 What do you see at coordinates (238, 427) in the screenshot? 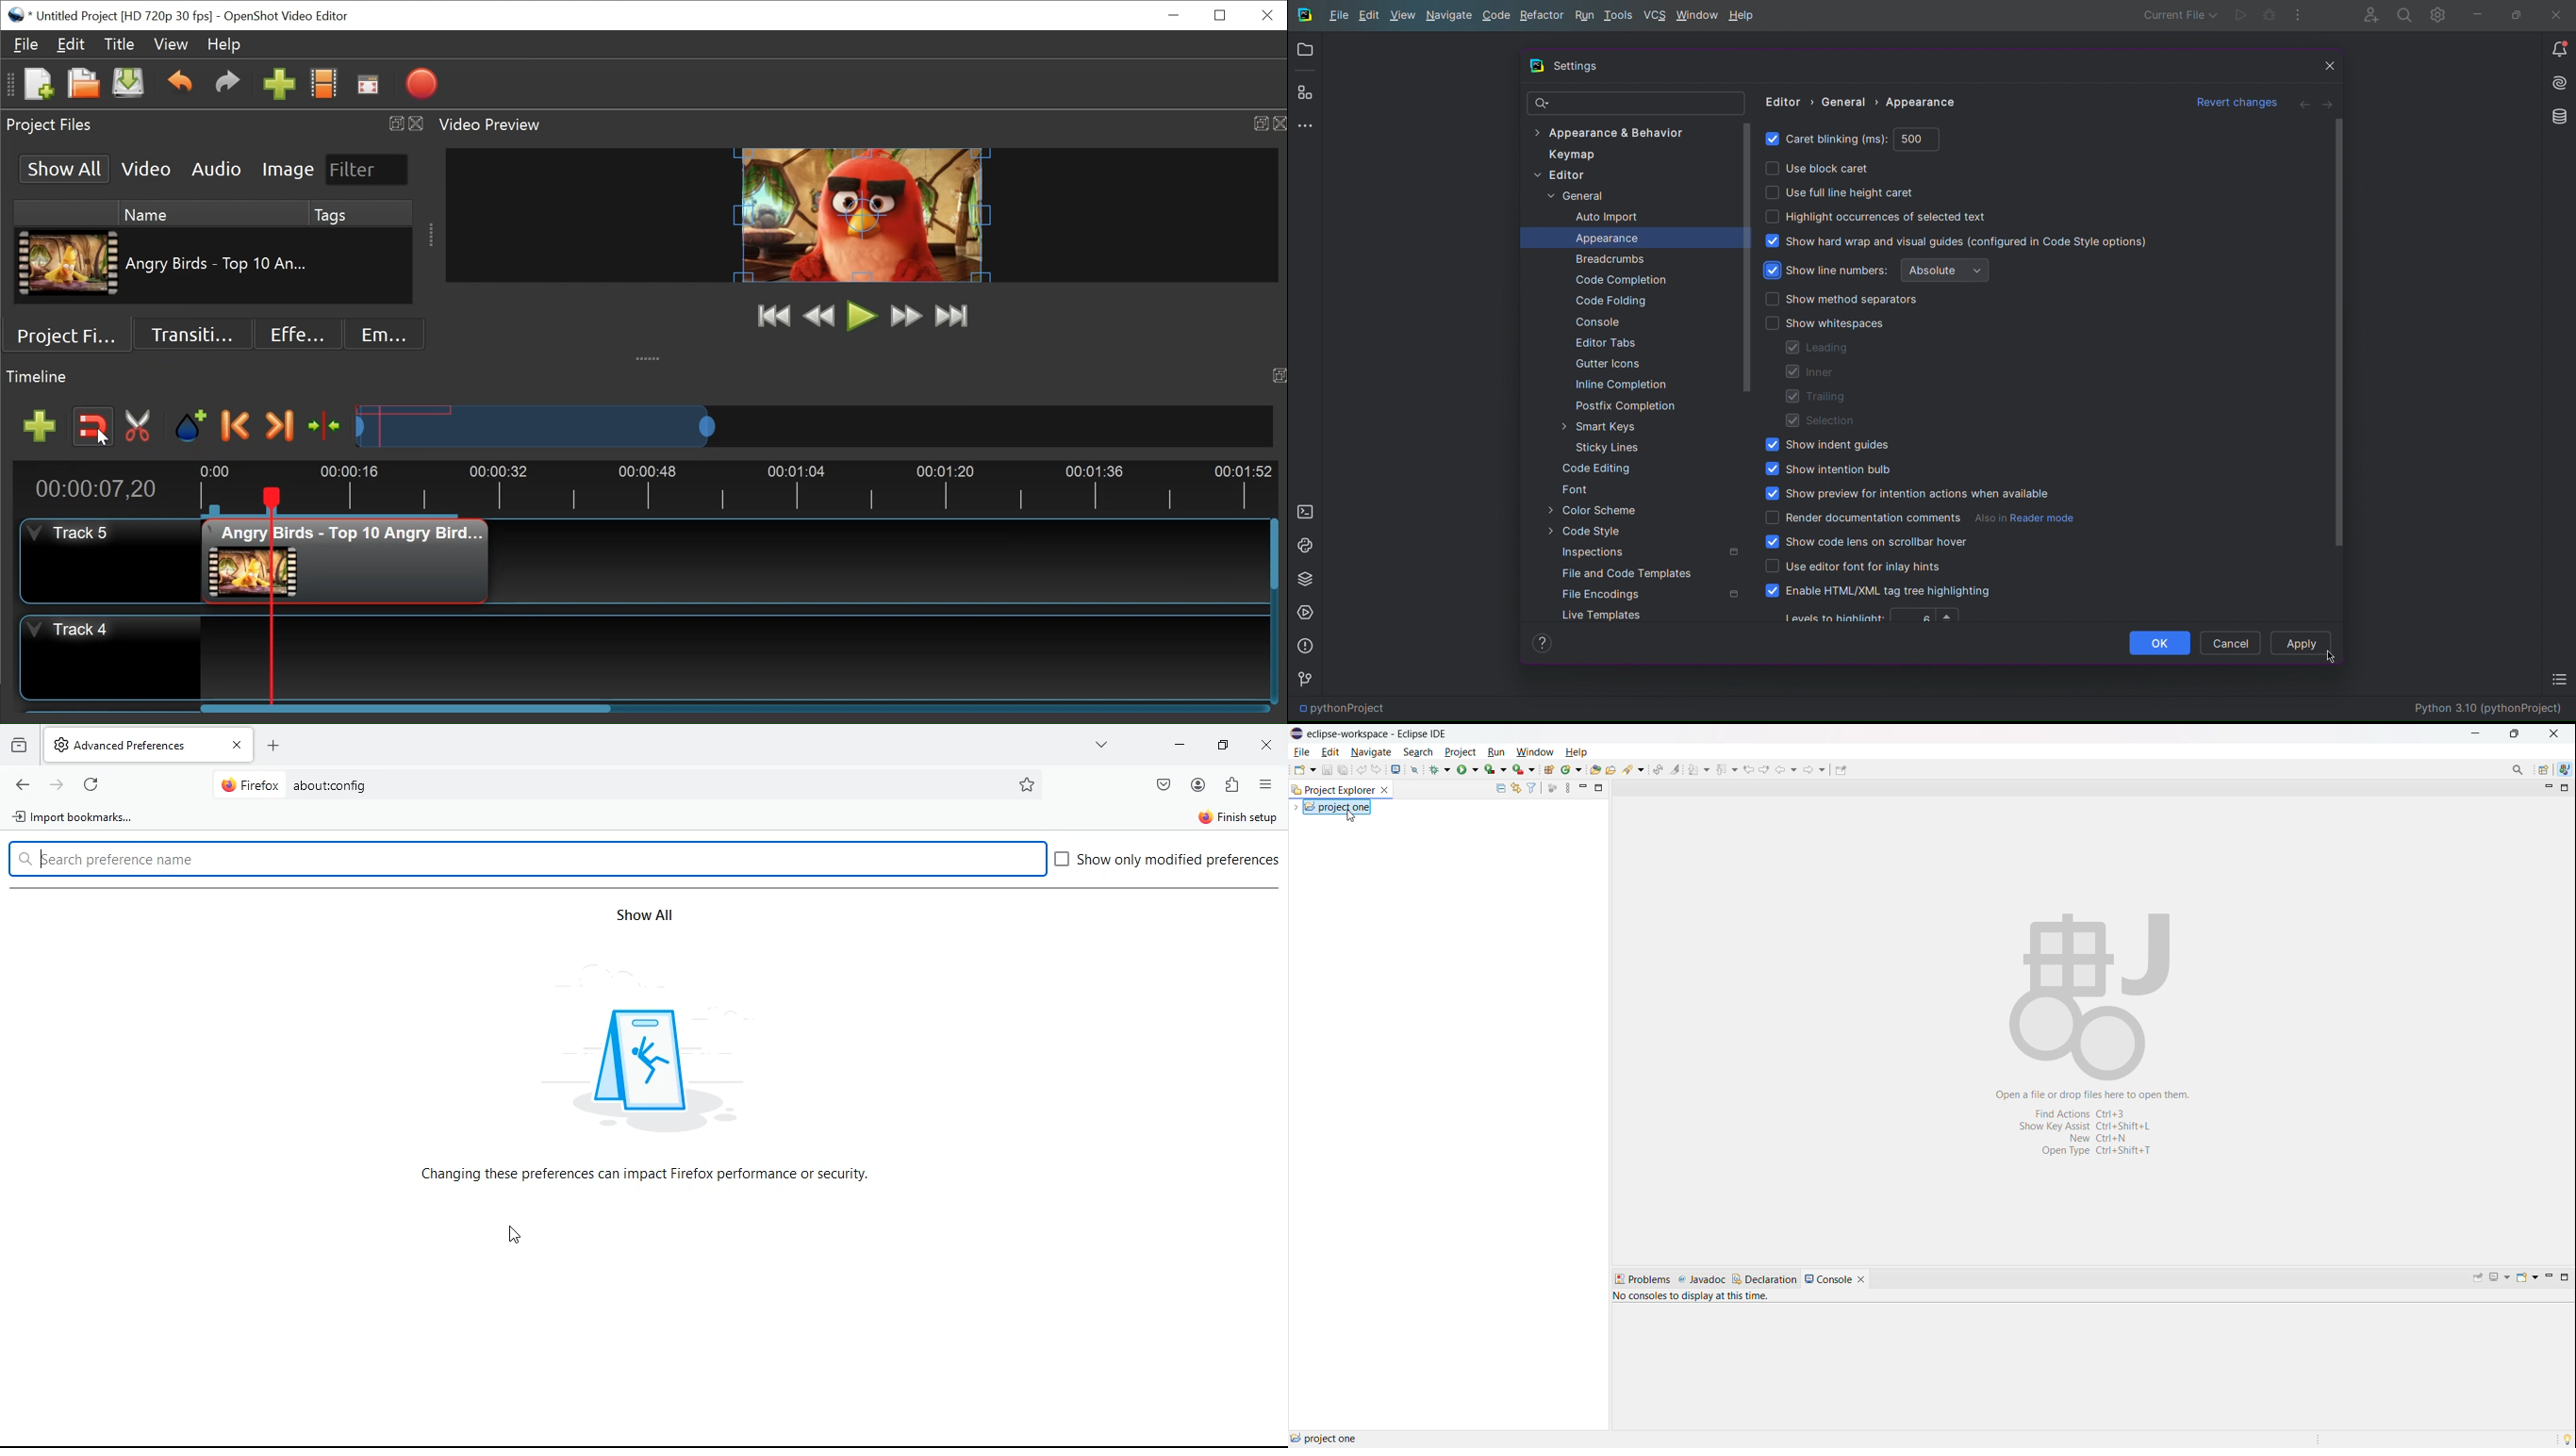
I see `Previous Marker` at bounding box center [238, 427].